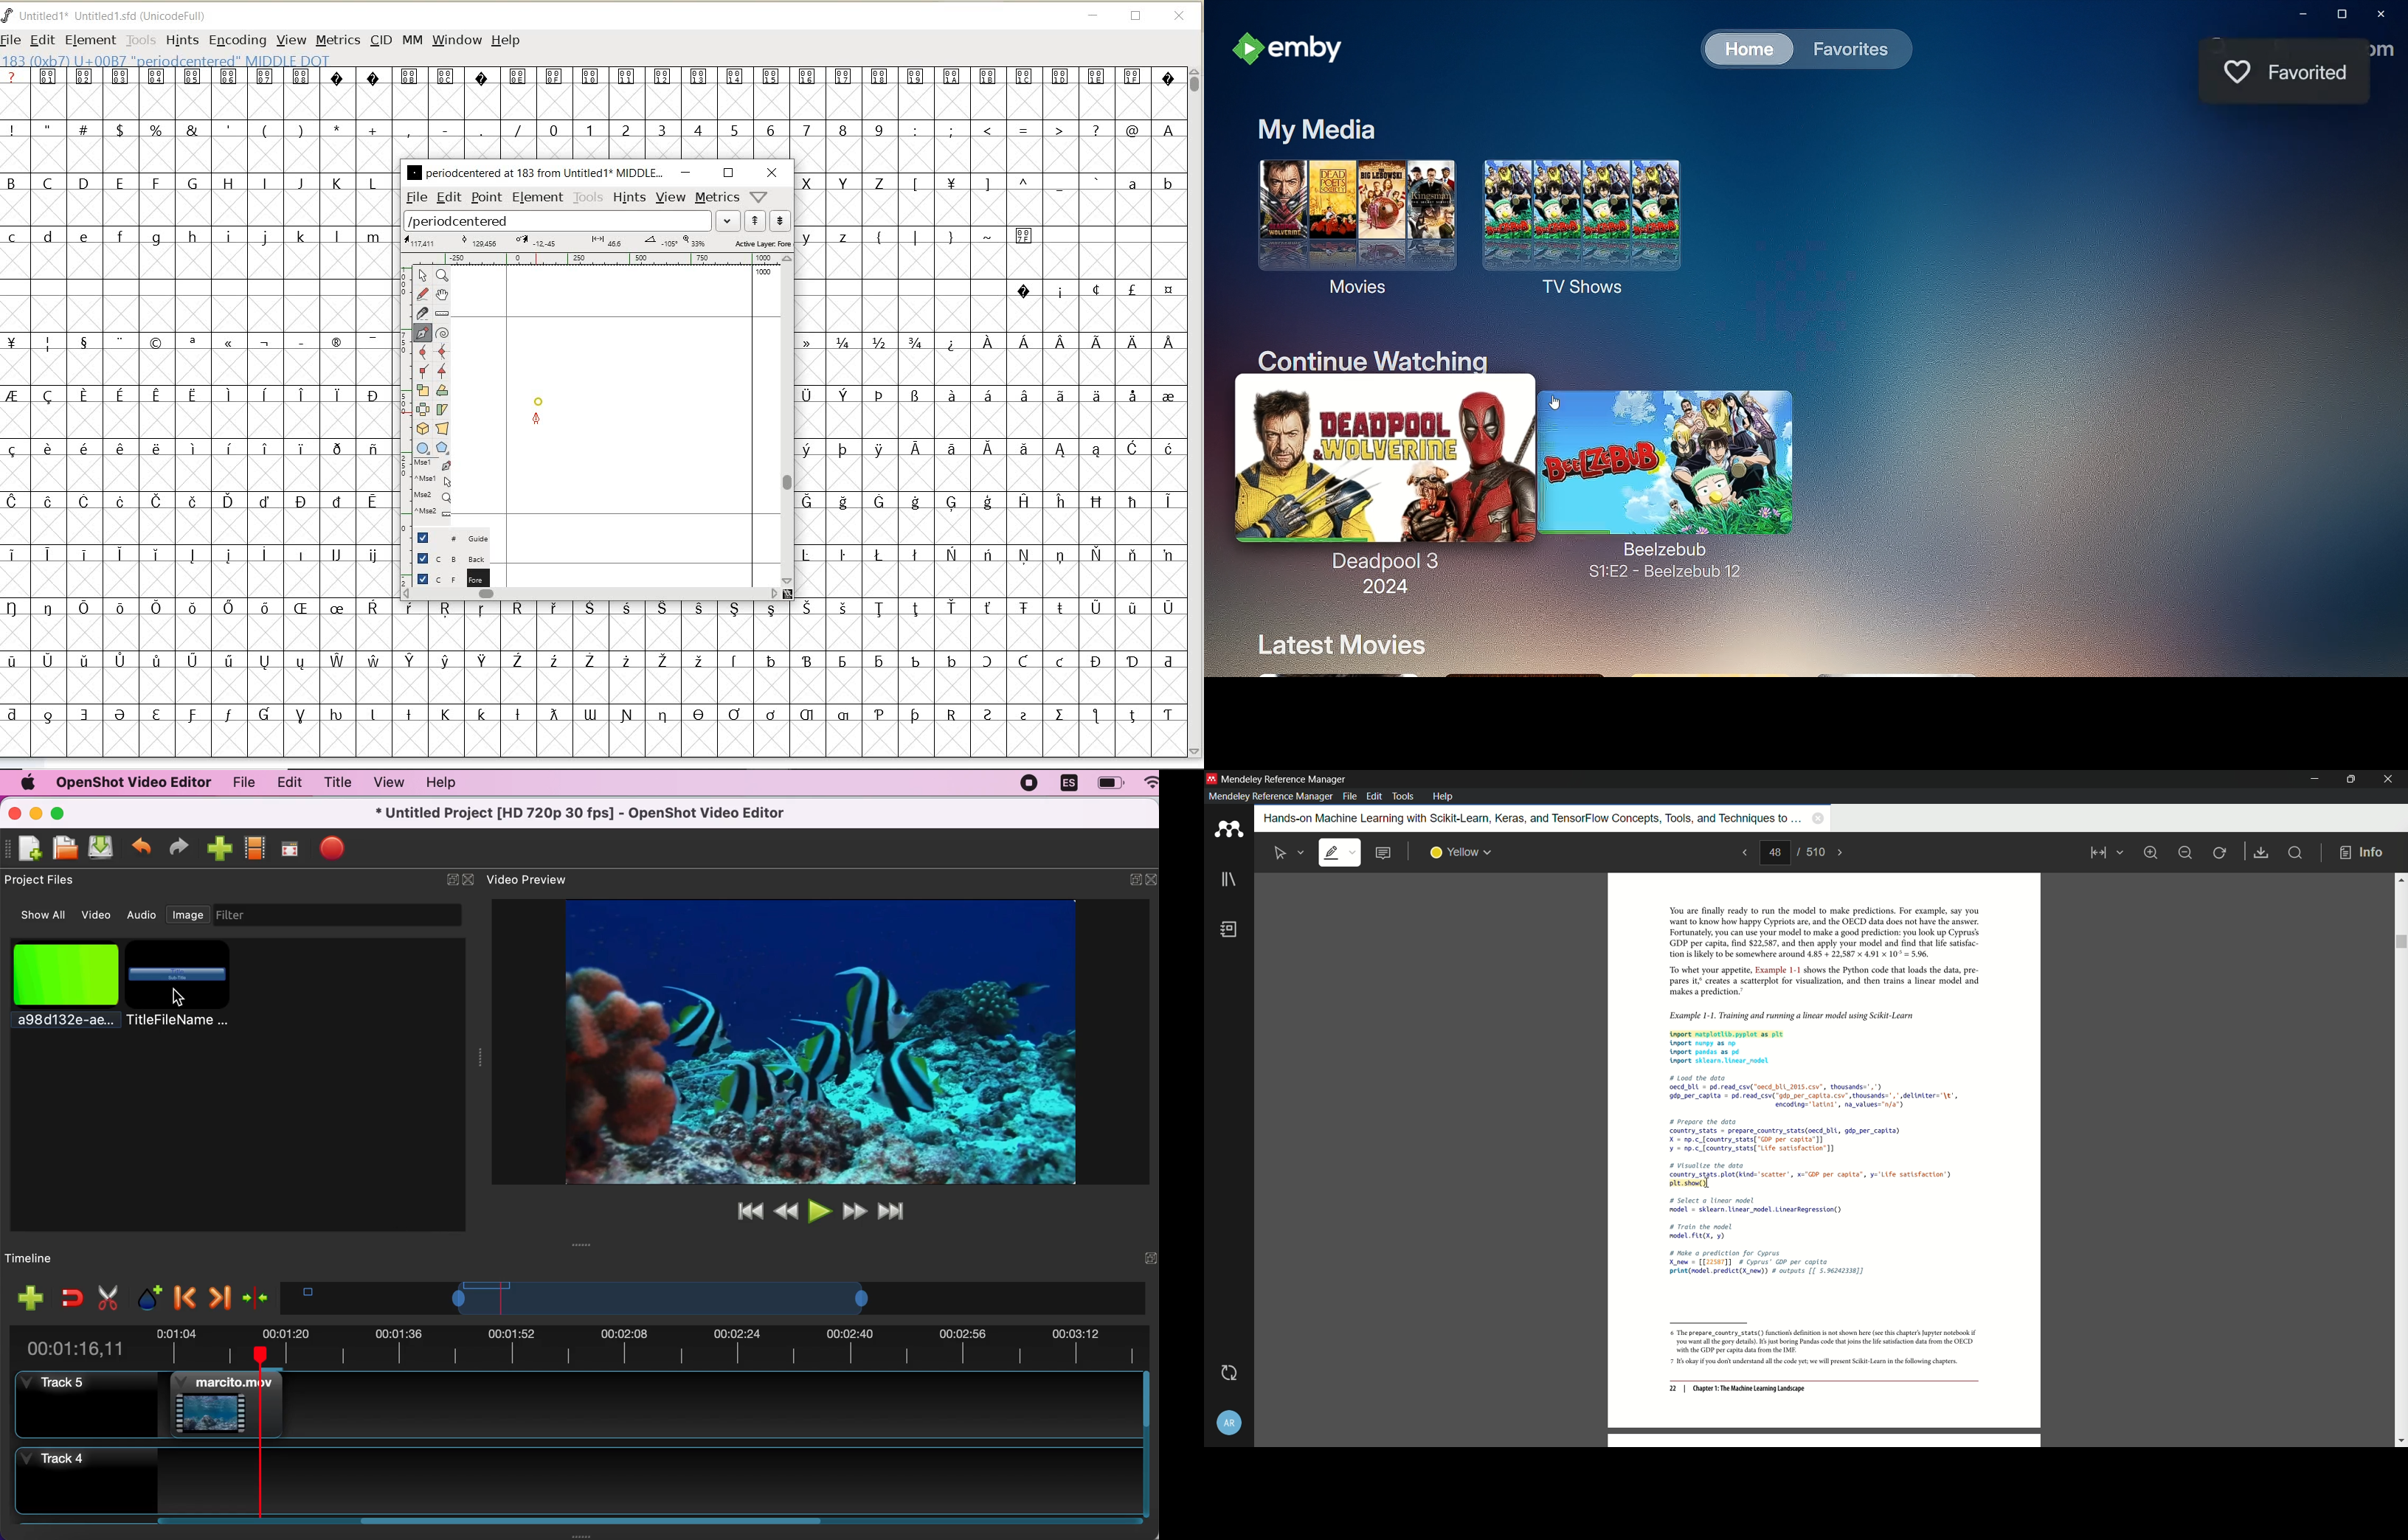 This screenshot has width=2408, height=1540. I want to click on current page, so click(1775, 853).